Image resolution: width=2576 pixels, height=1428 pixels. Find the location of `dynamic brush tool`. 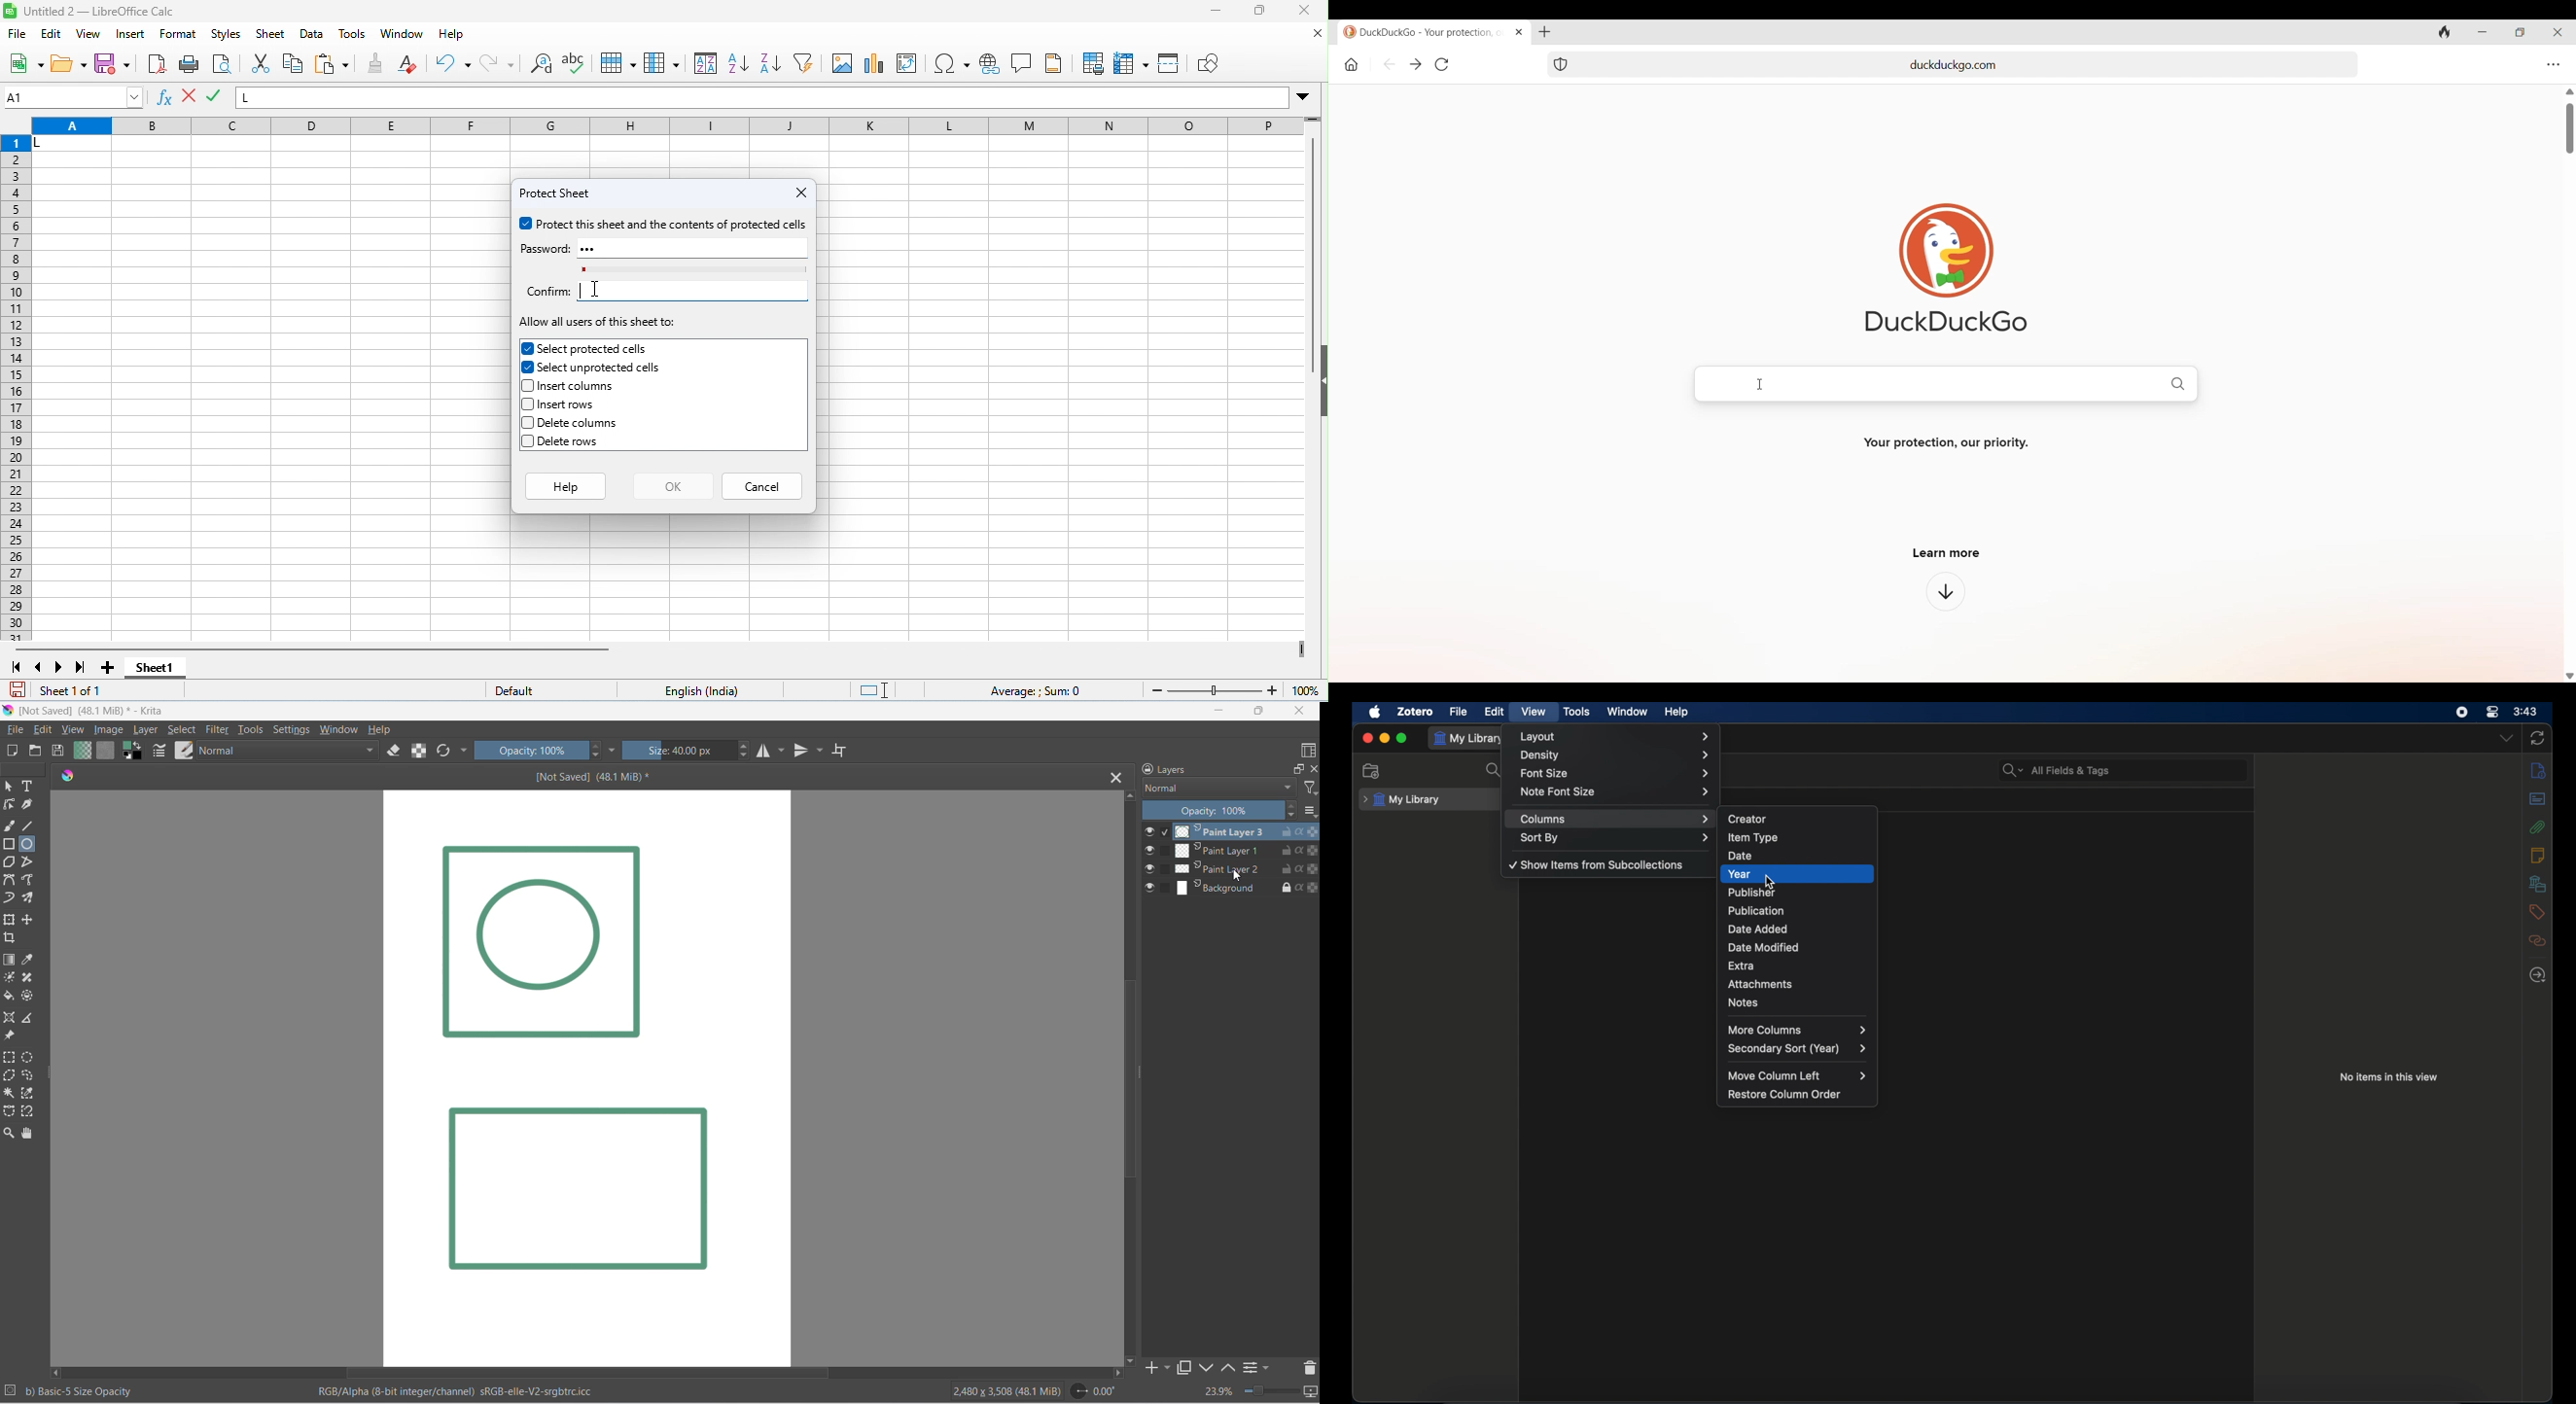

dynamic brush tool is located at coordinates (11, 900).